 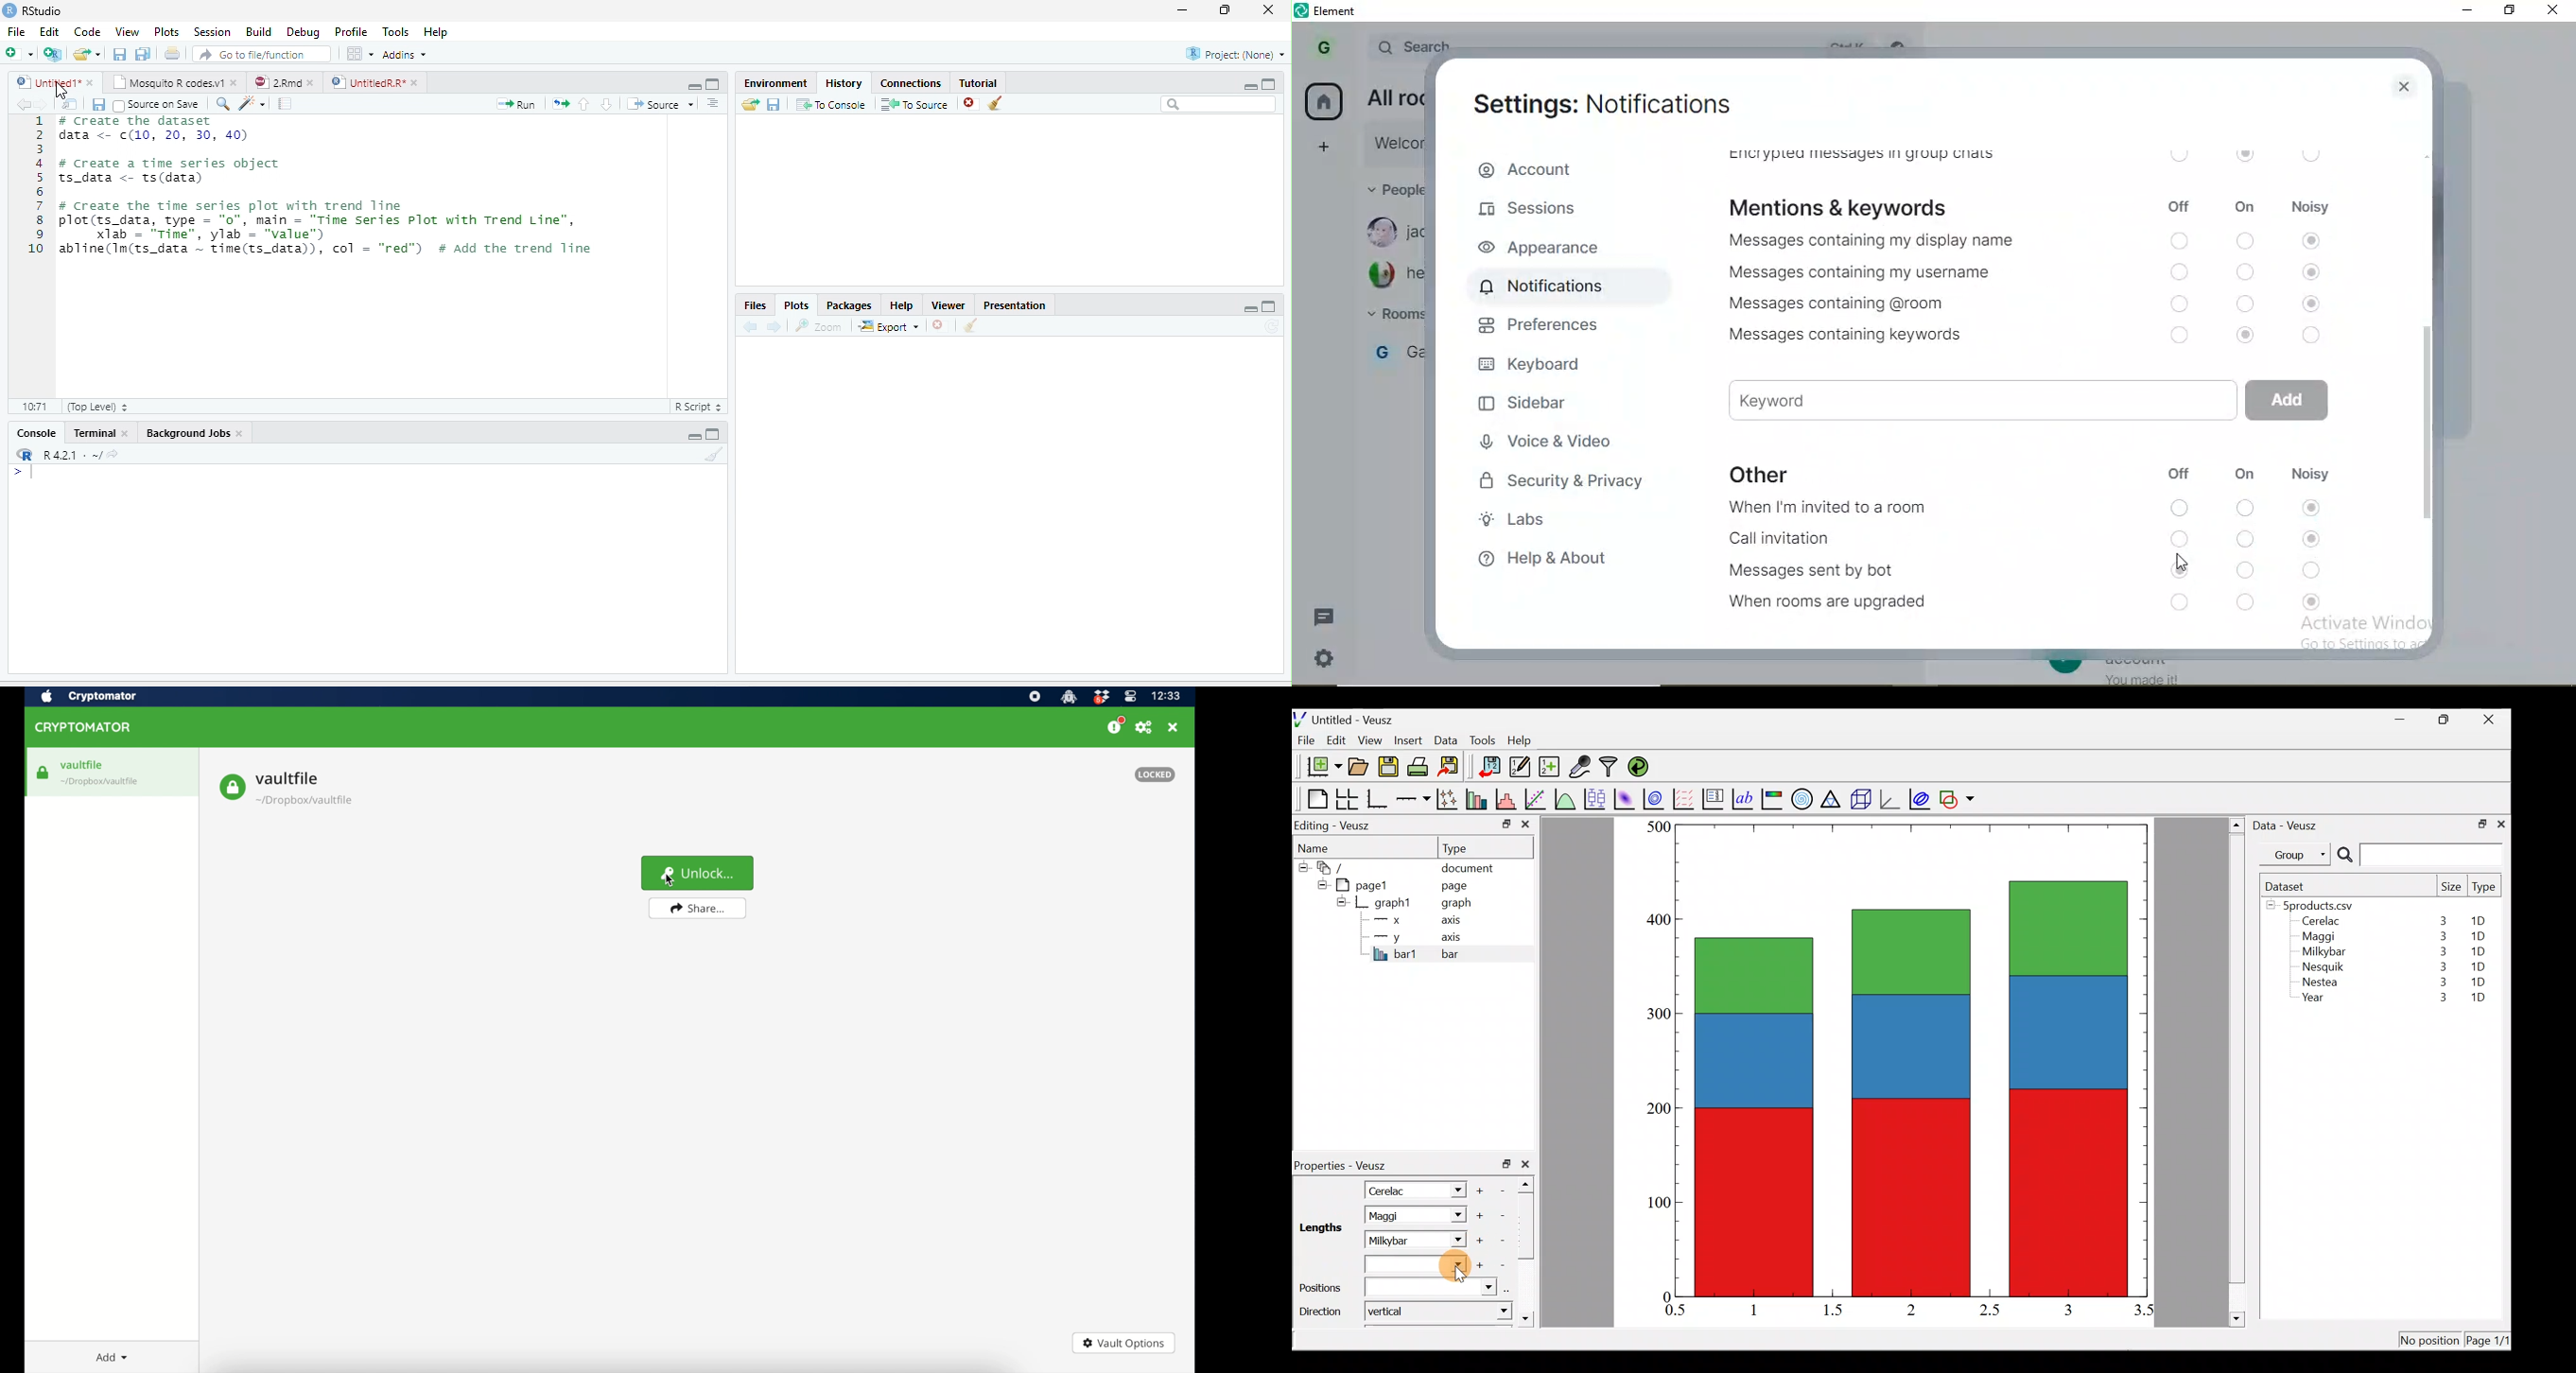 I want to click on email, so click(x=1395, y=97).